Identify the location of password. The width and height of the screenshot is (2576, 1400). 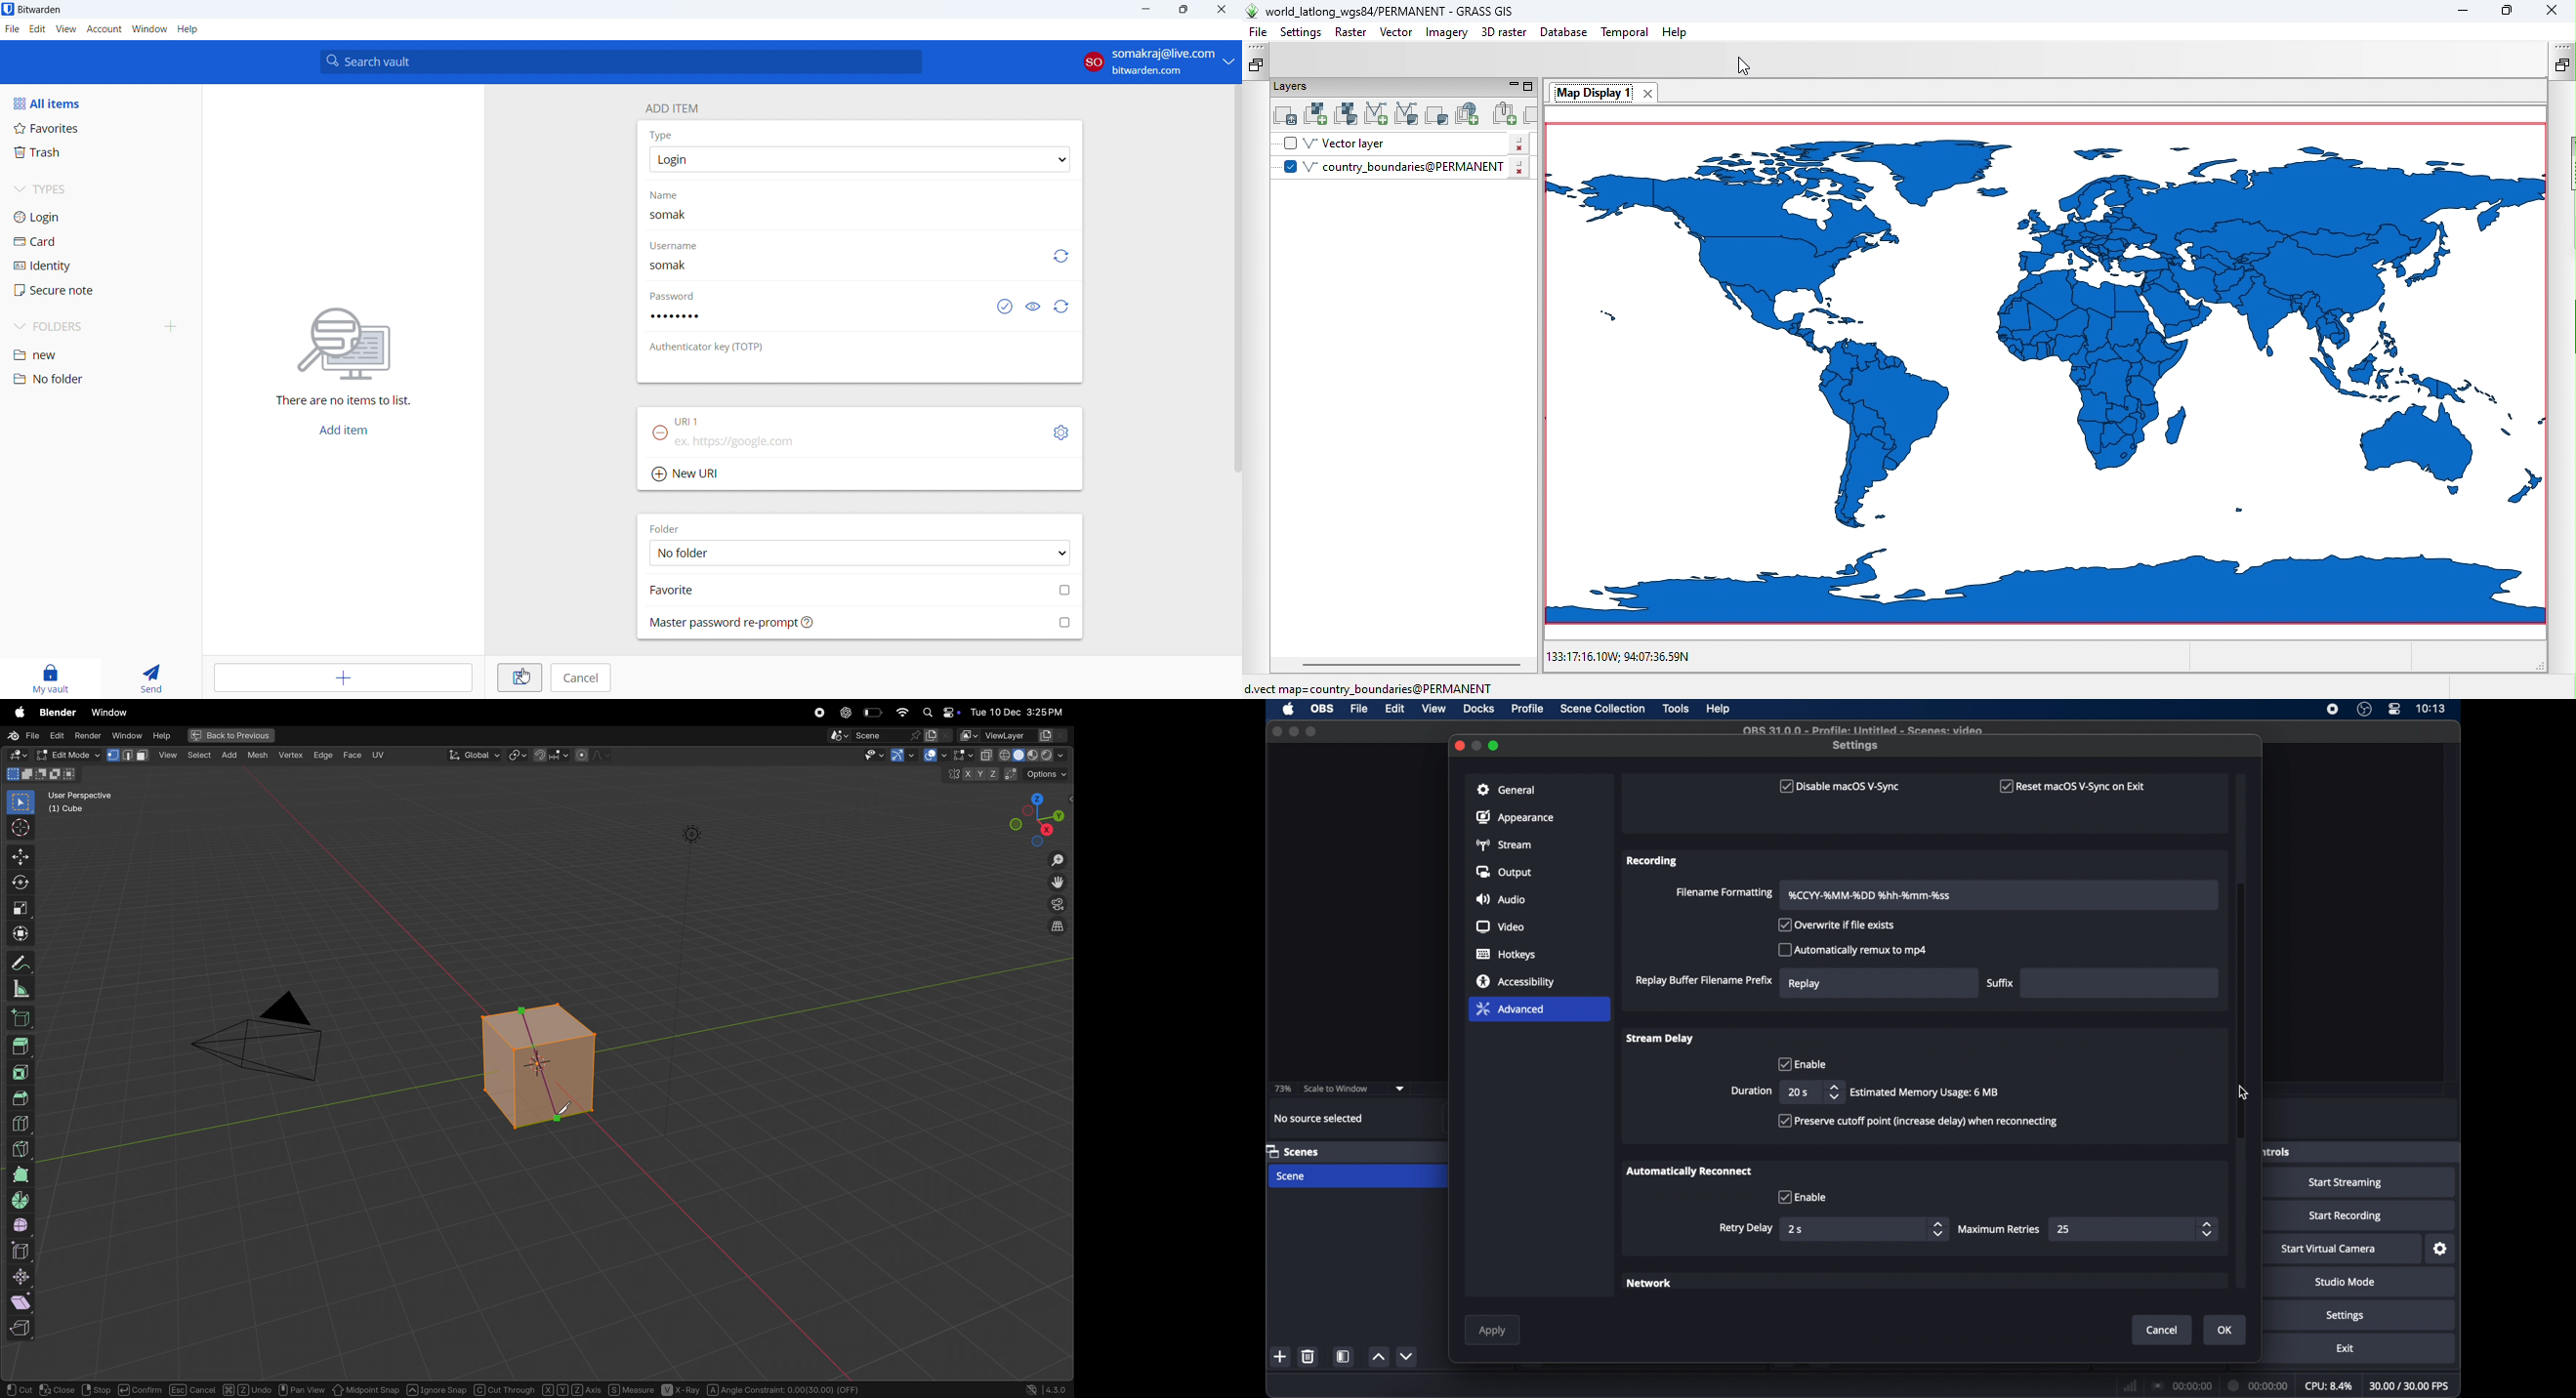
(671, 294).